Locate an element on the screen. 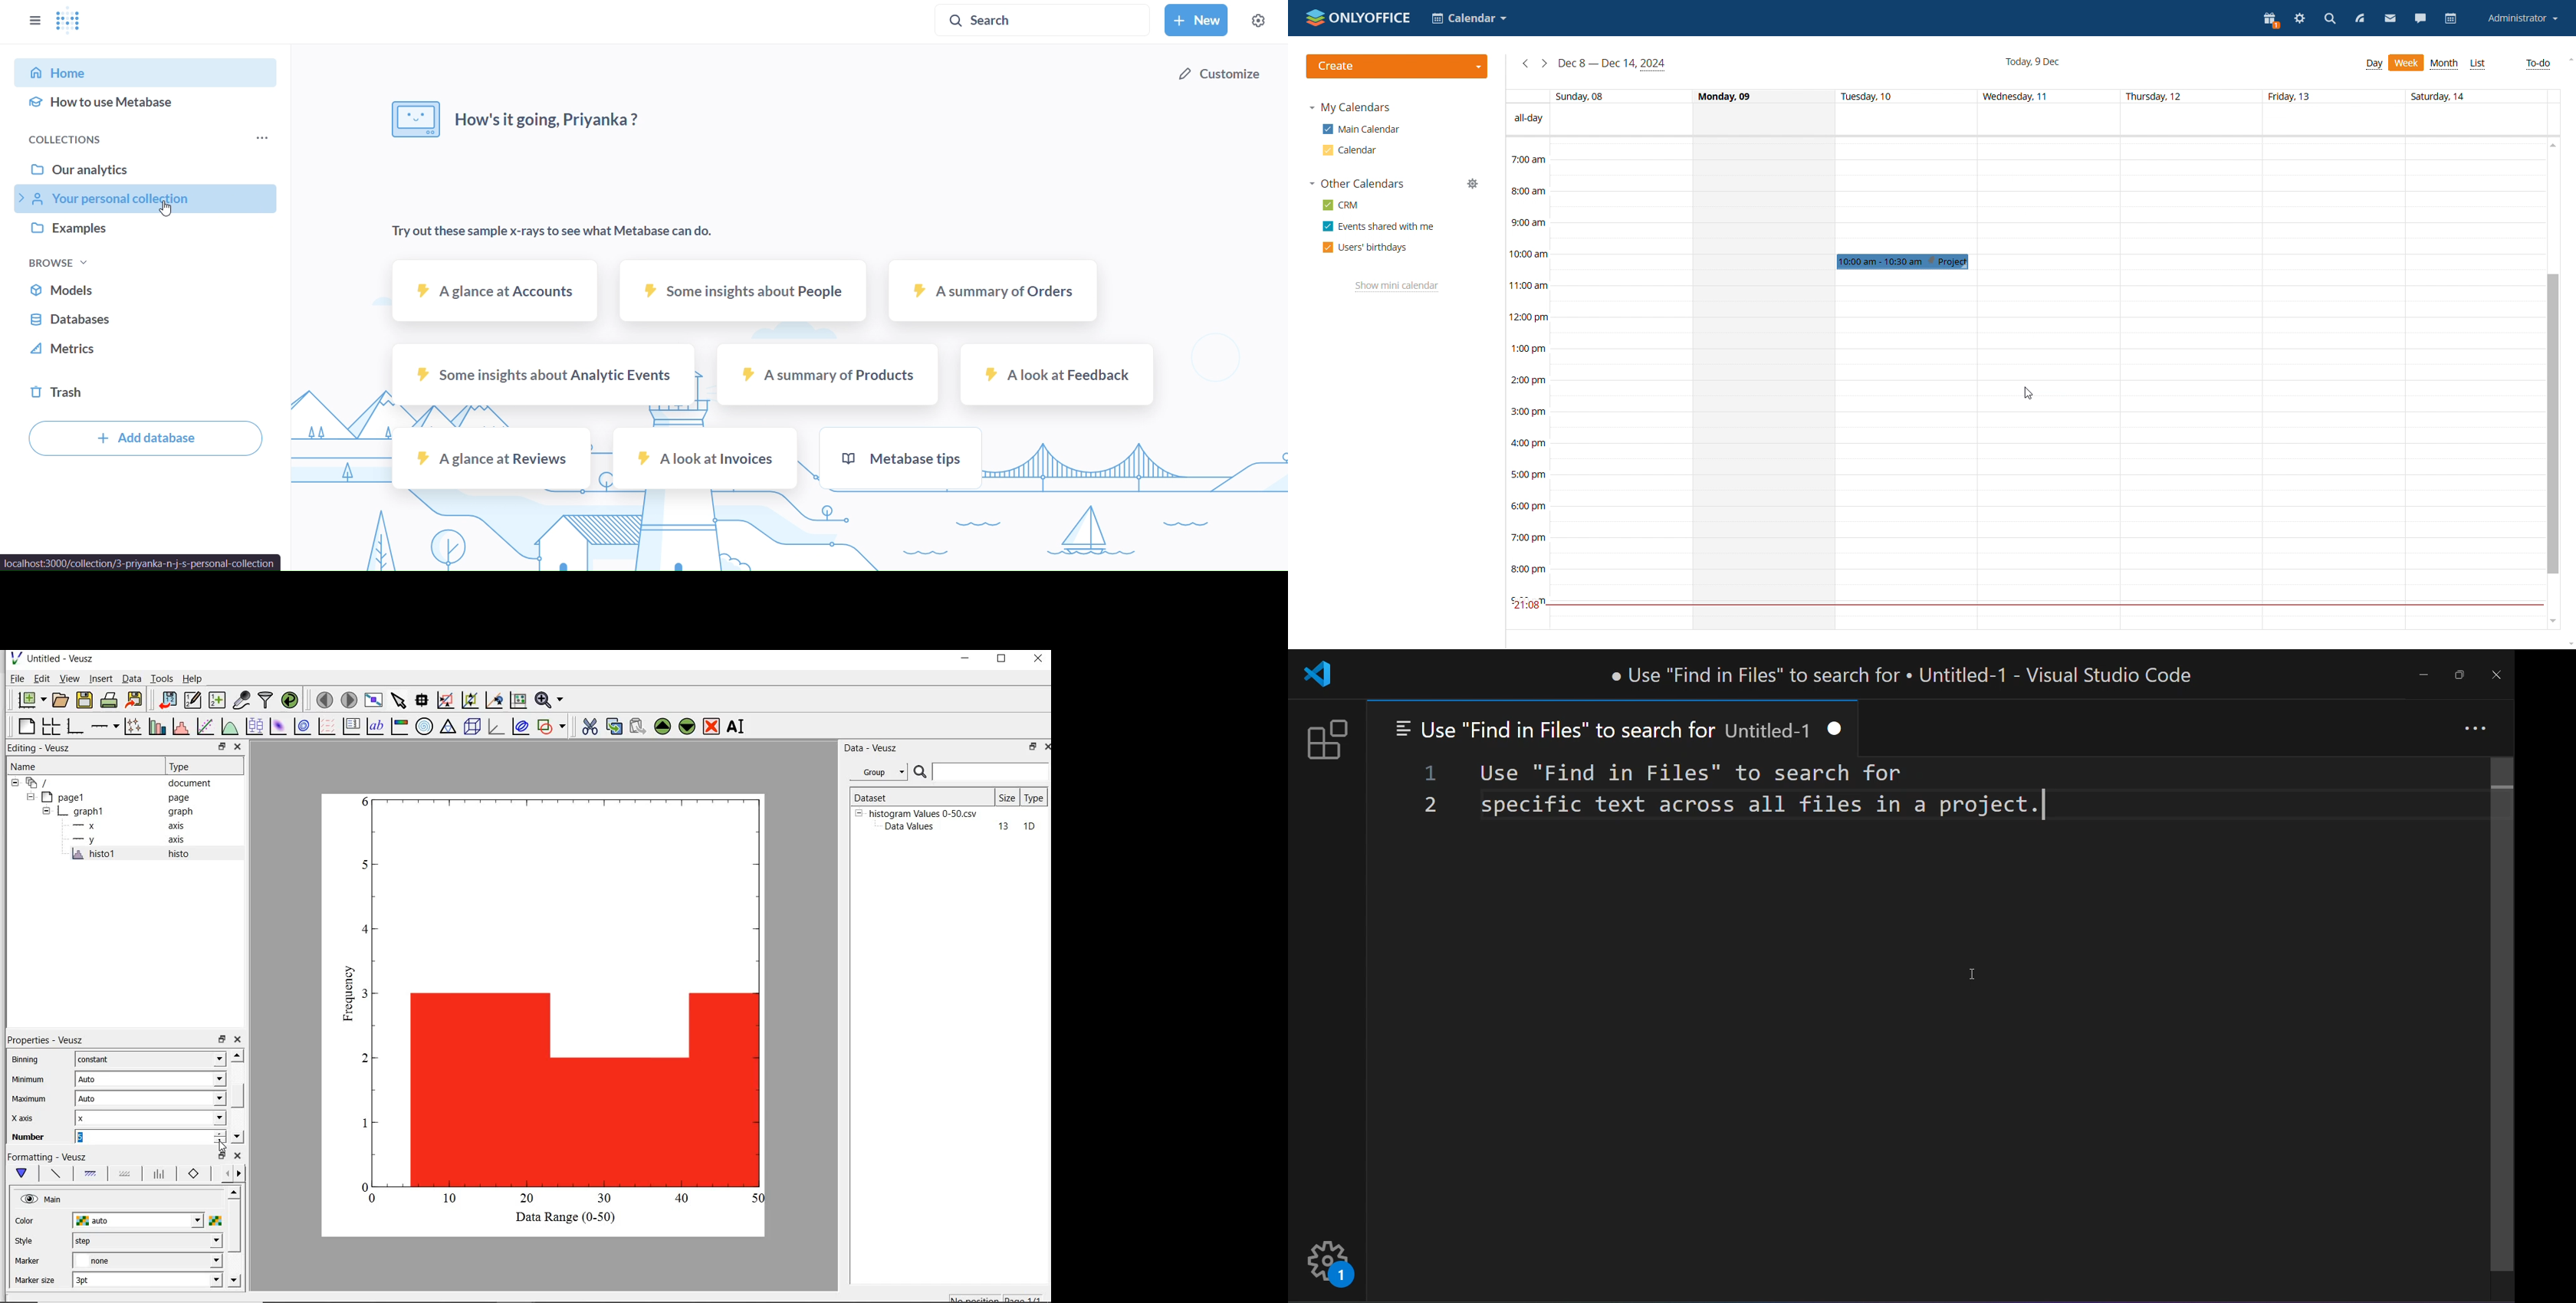 The image size is (2576, 1316). frequency is located at coordinates (346, 997).